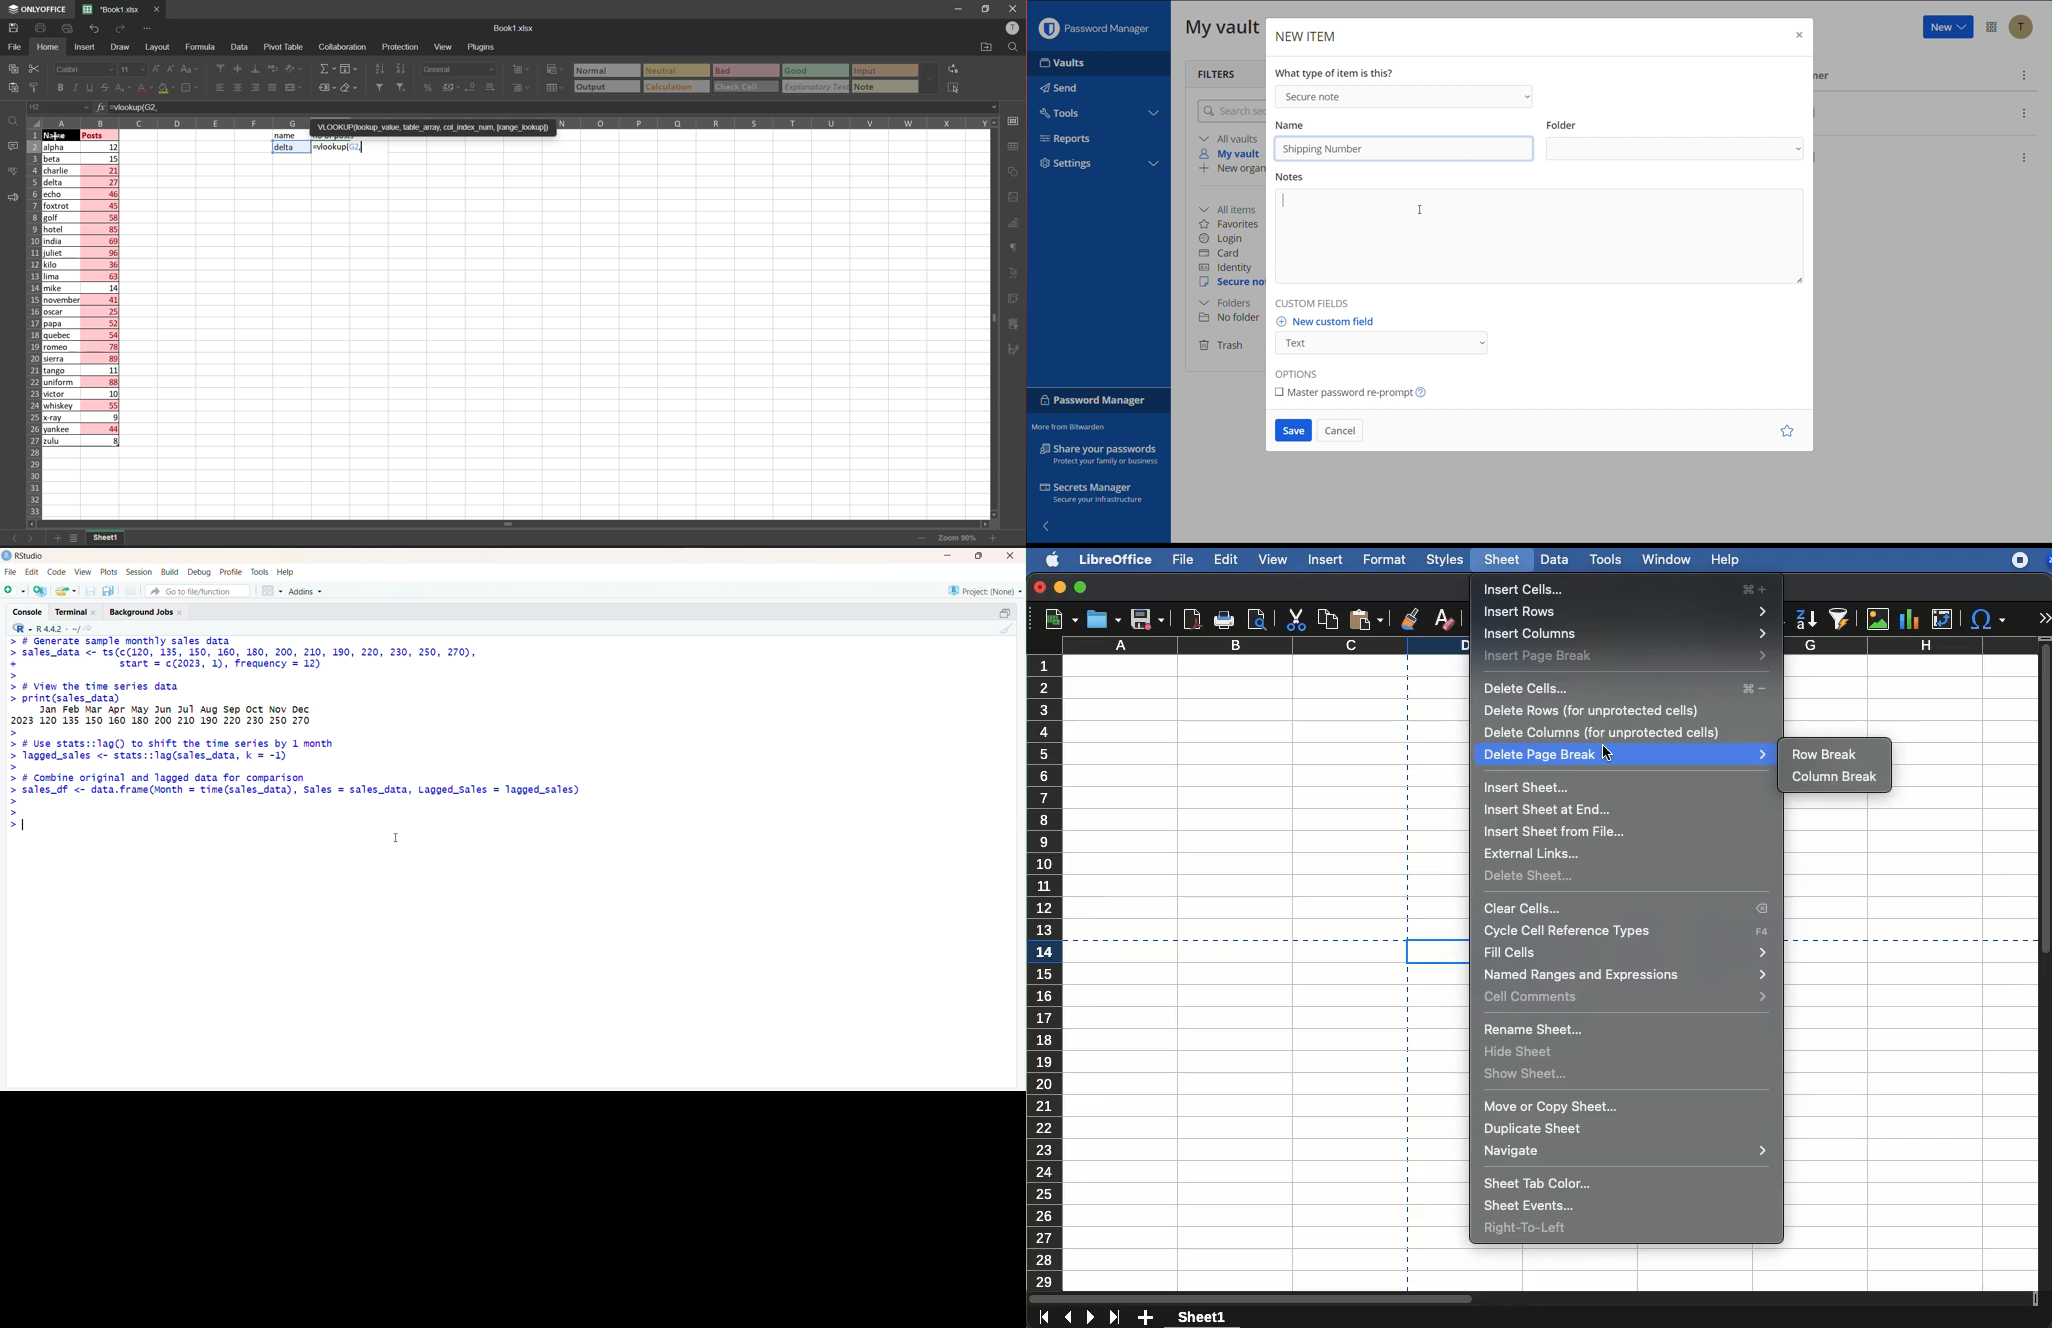 The height and width of the screenshot is (1344, 2072). I want to click on font, so click(84, 68).